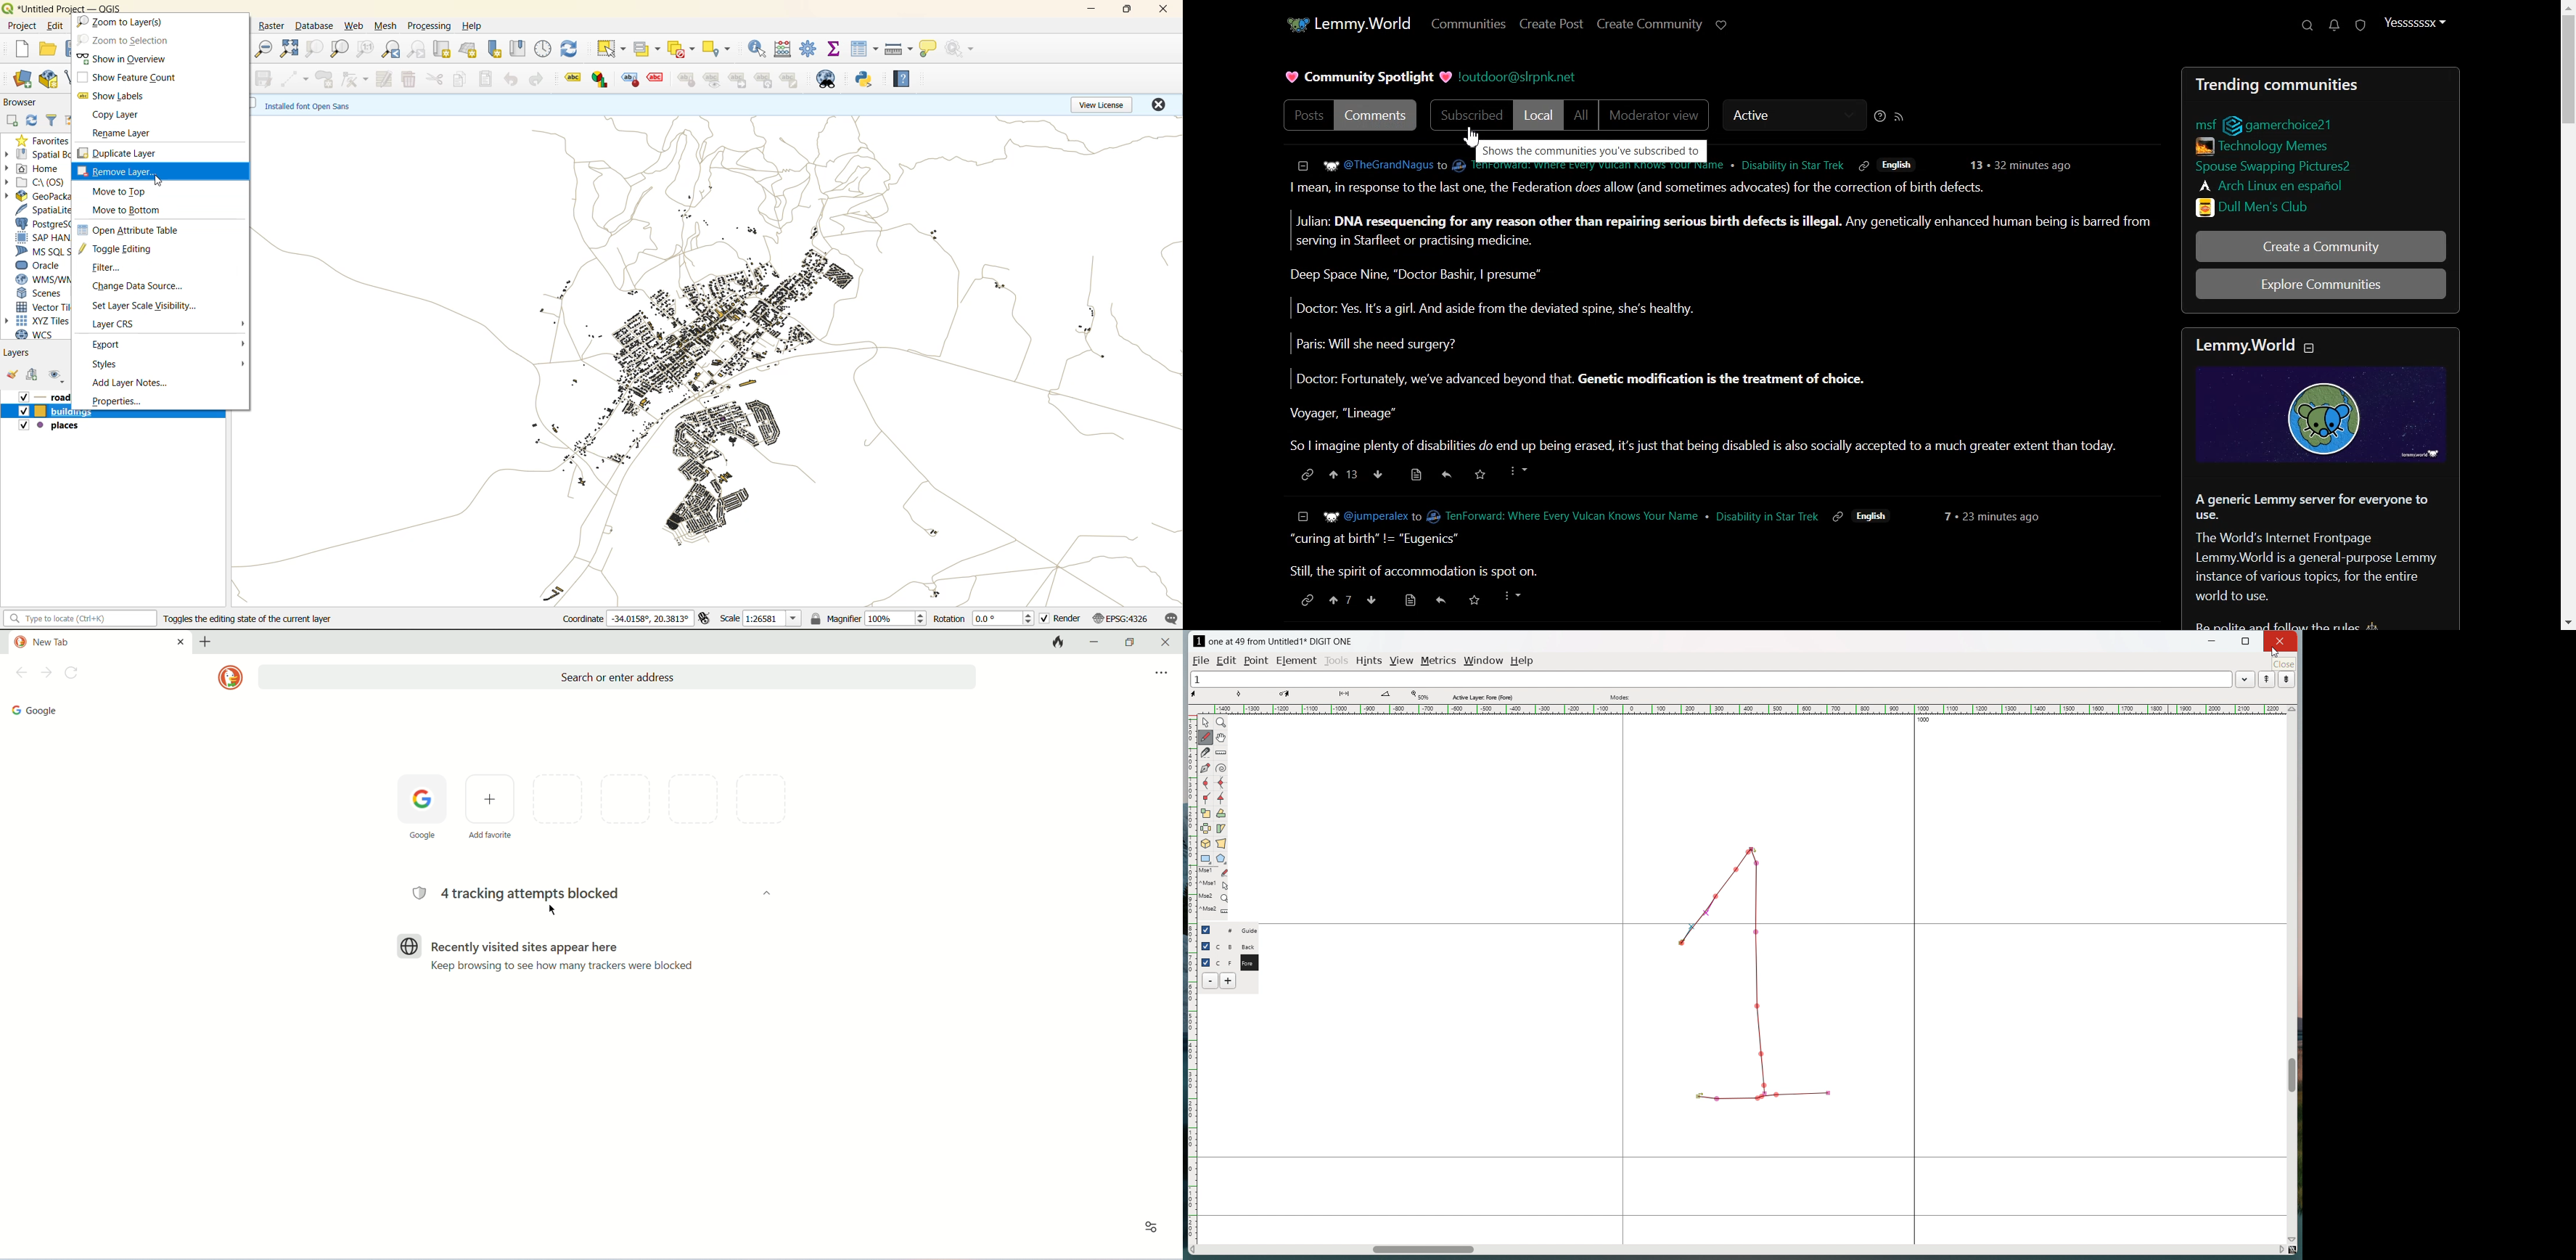 The height and width of the screenshot is (1260, 2576). What do you see at coordinates (1097, 10) in the screenshot?
I see `minimize` at bounding box center [1097, 10].